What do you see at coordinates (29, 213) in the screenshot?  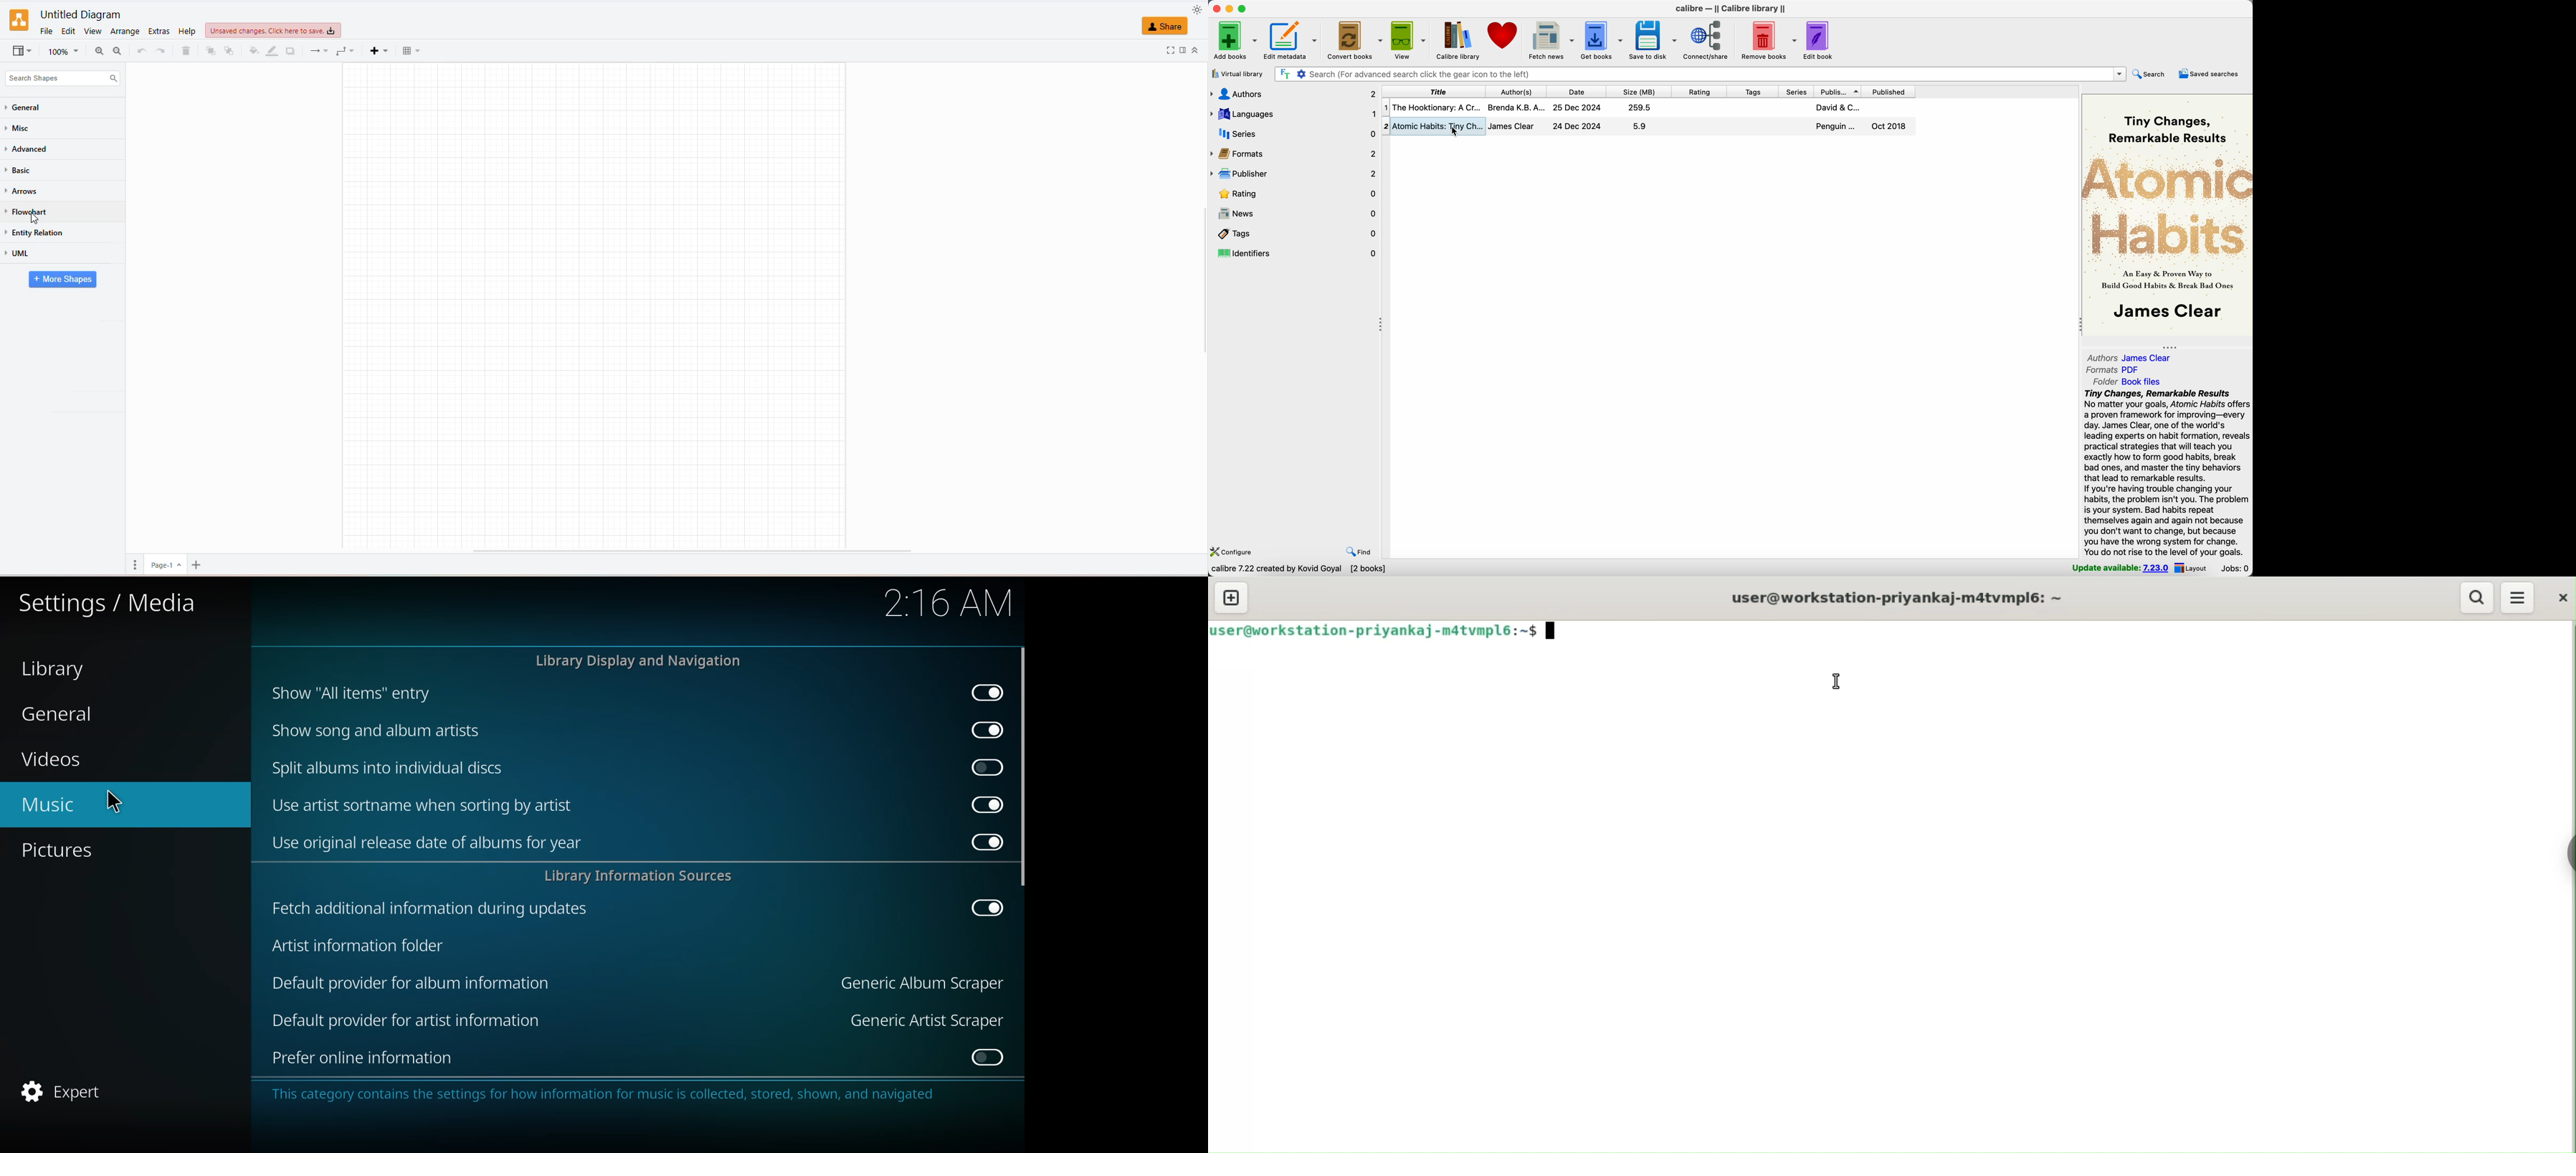 I see `FLOWCHART` at bounding box center [29, 213].